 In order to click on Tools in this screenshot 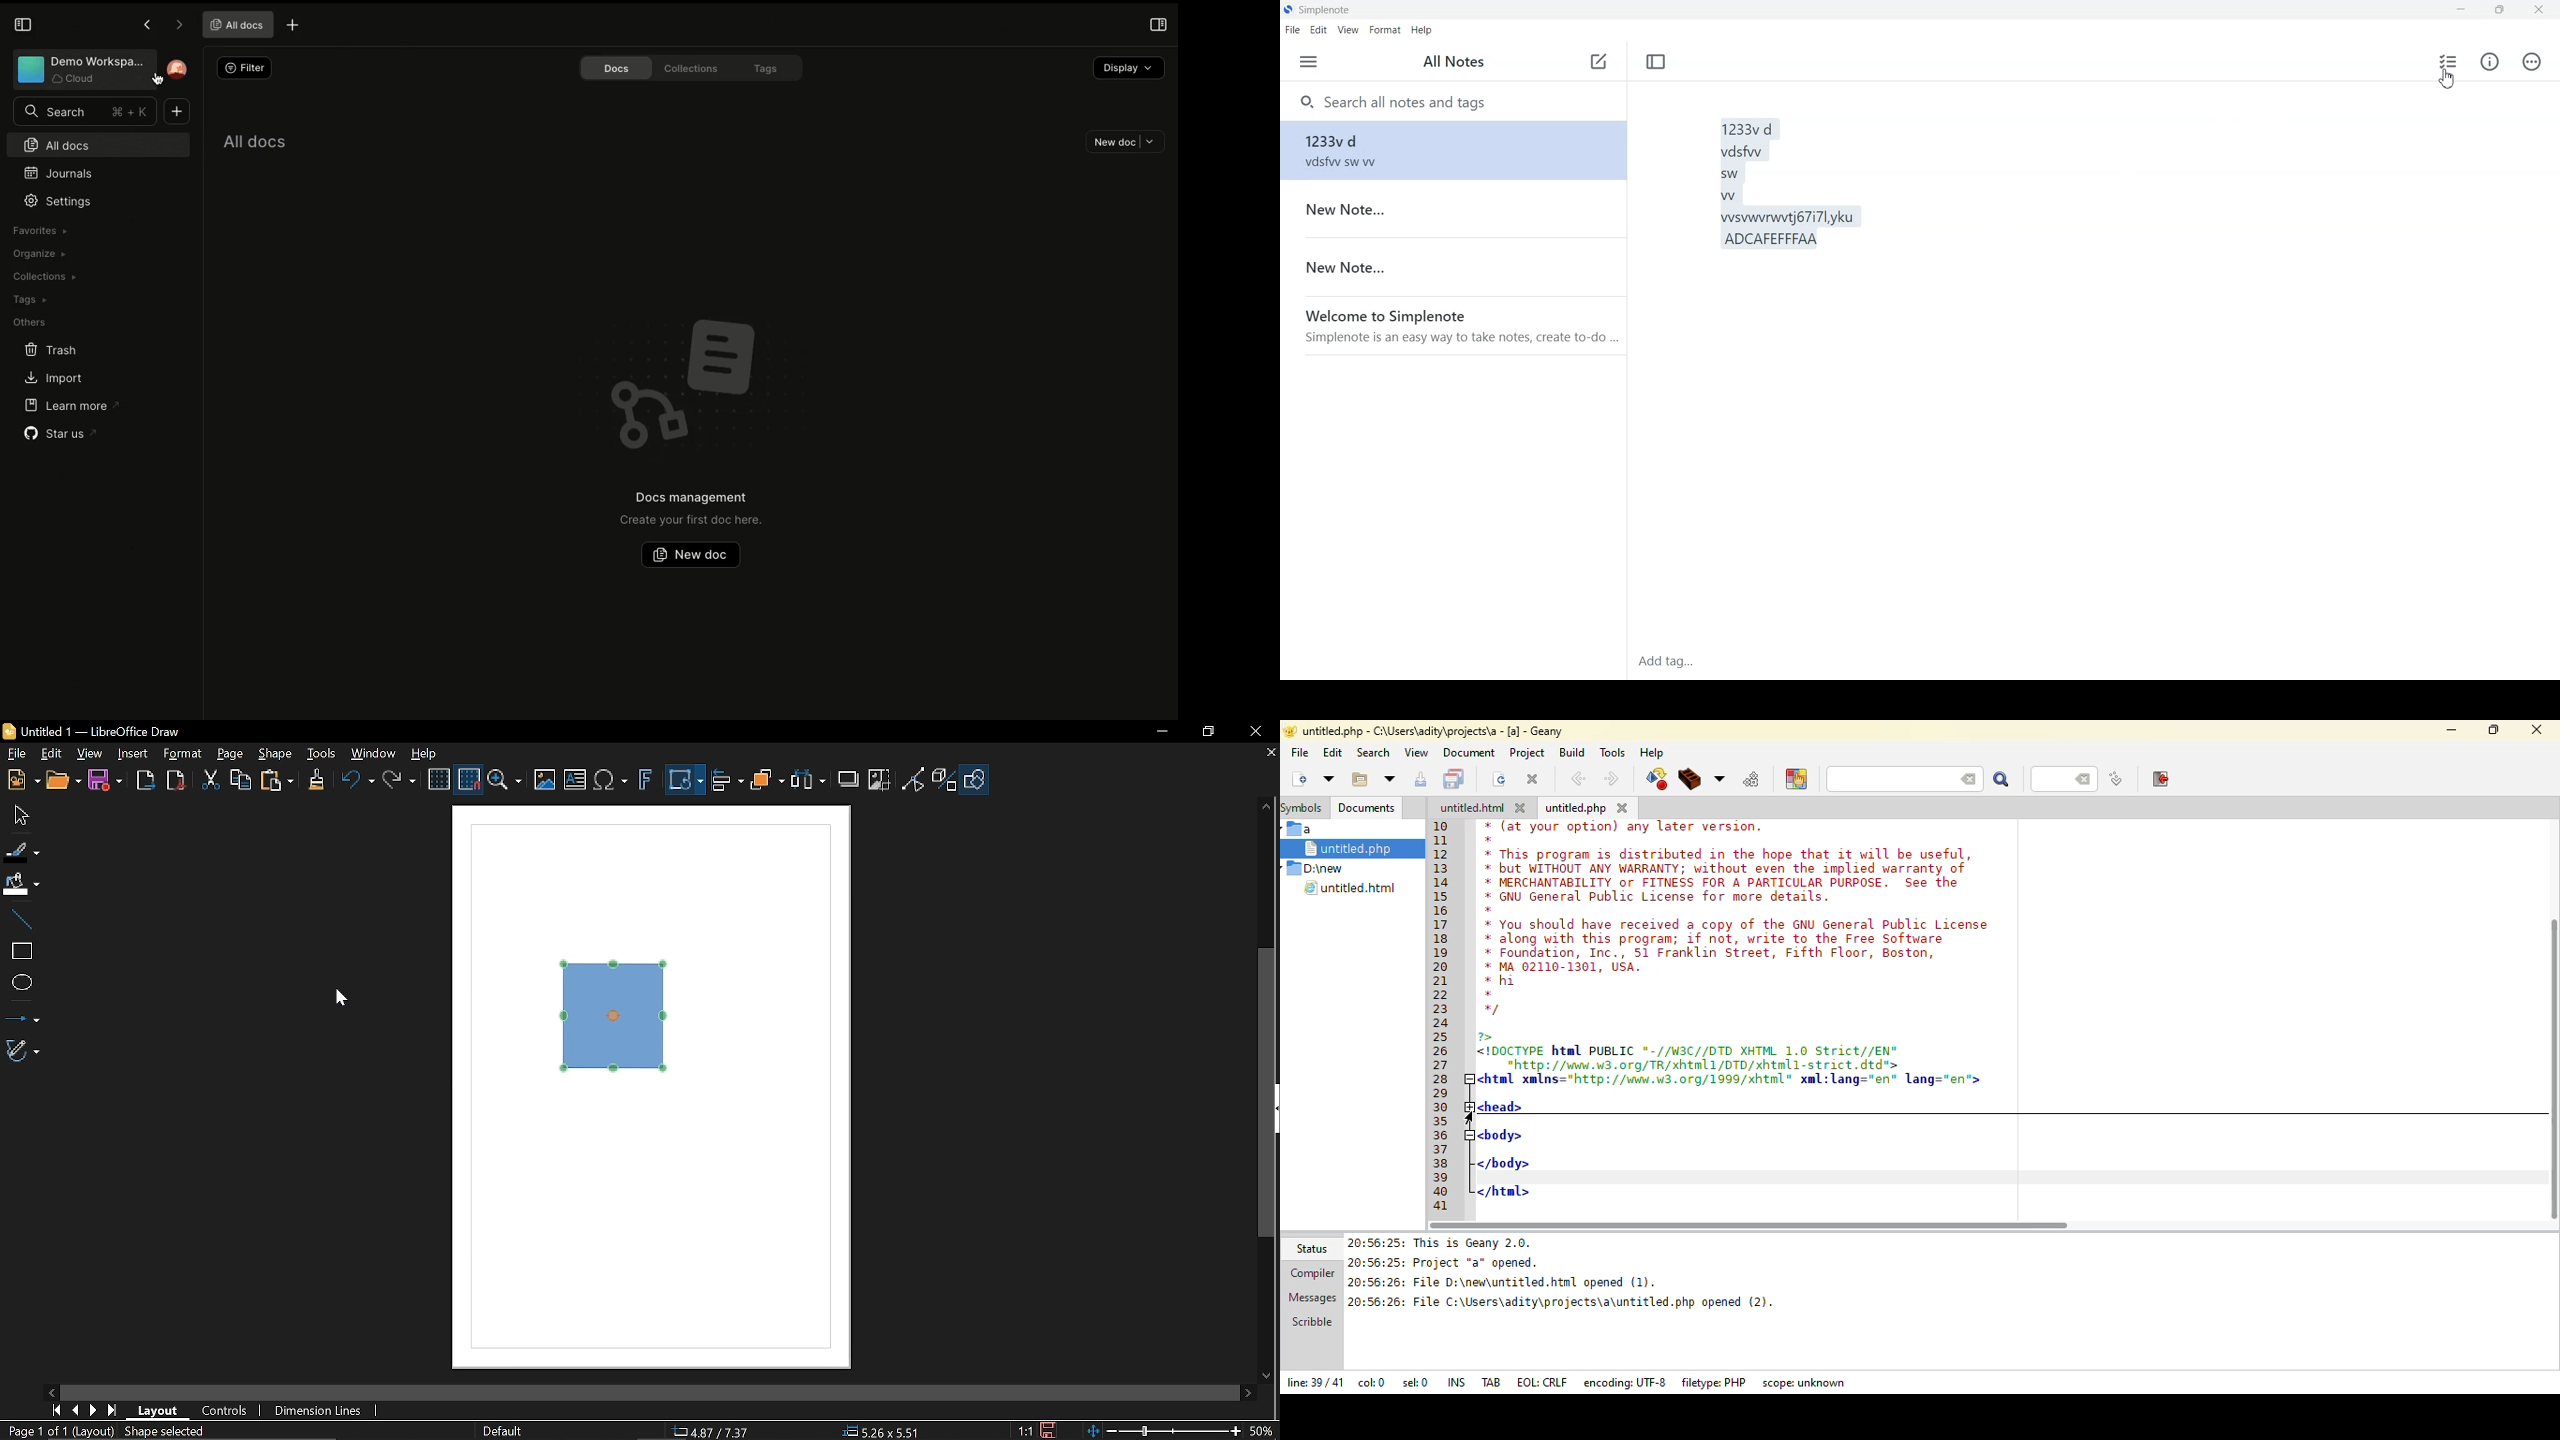, I will do `click(321, 753)`.